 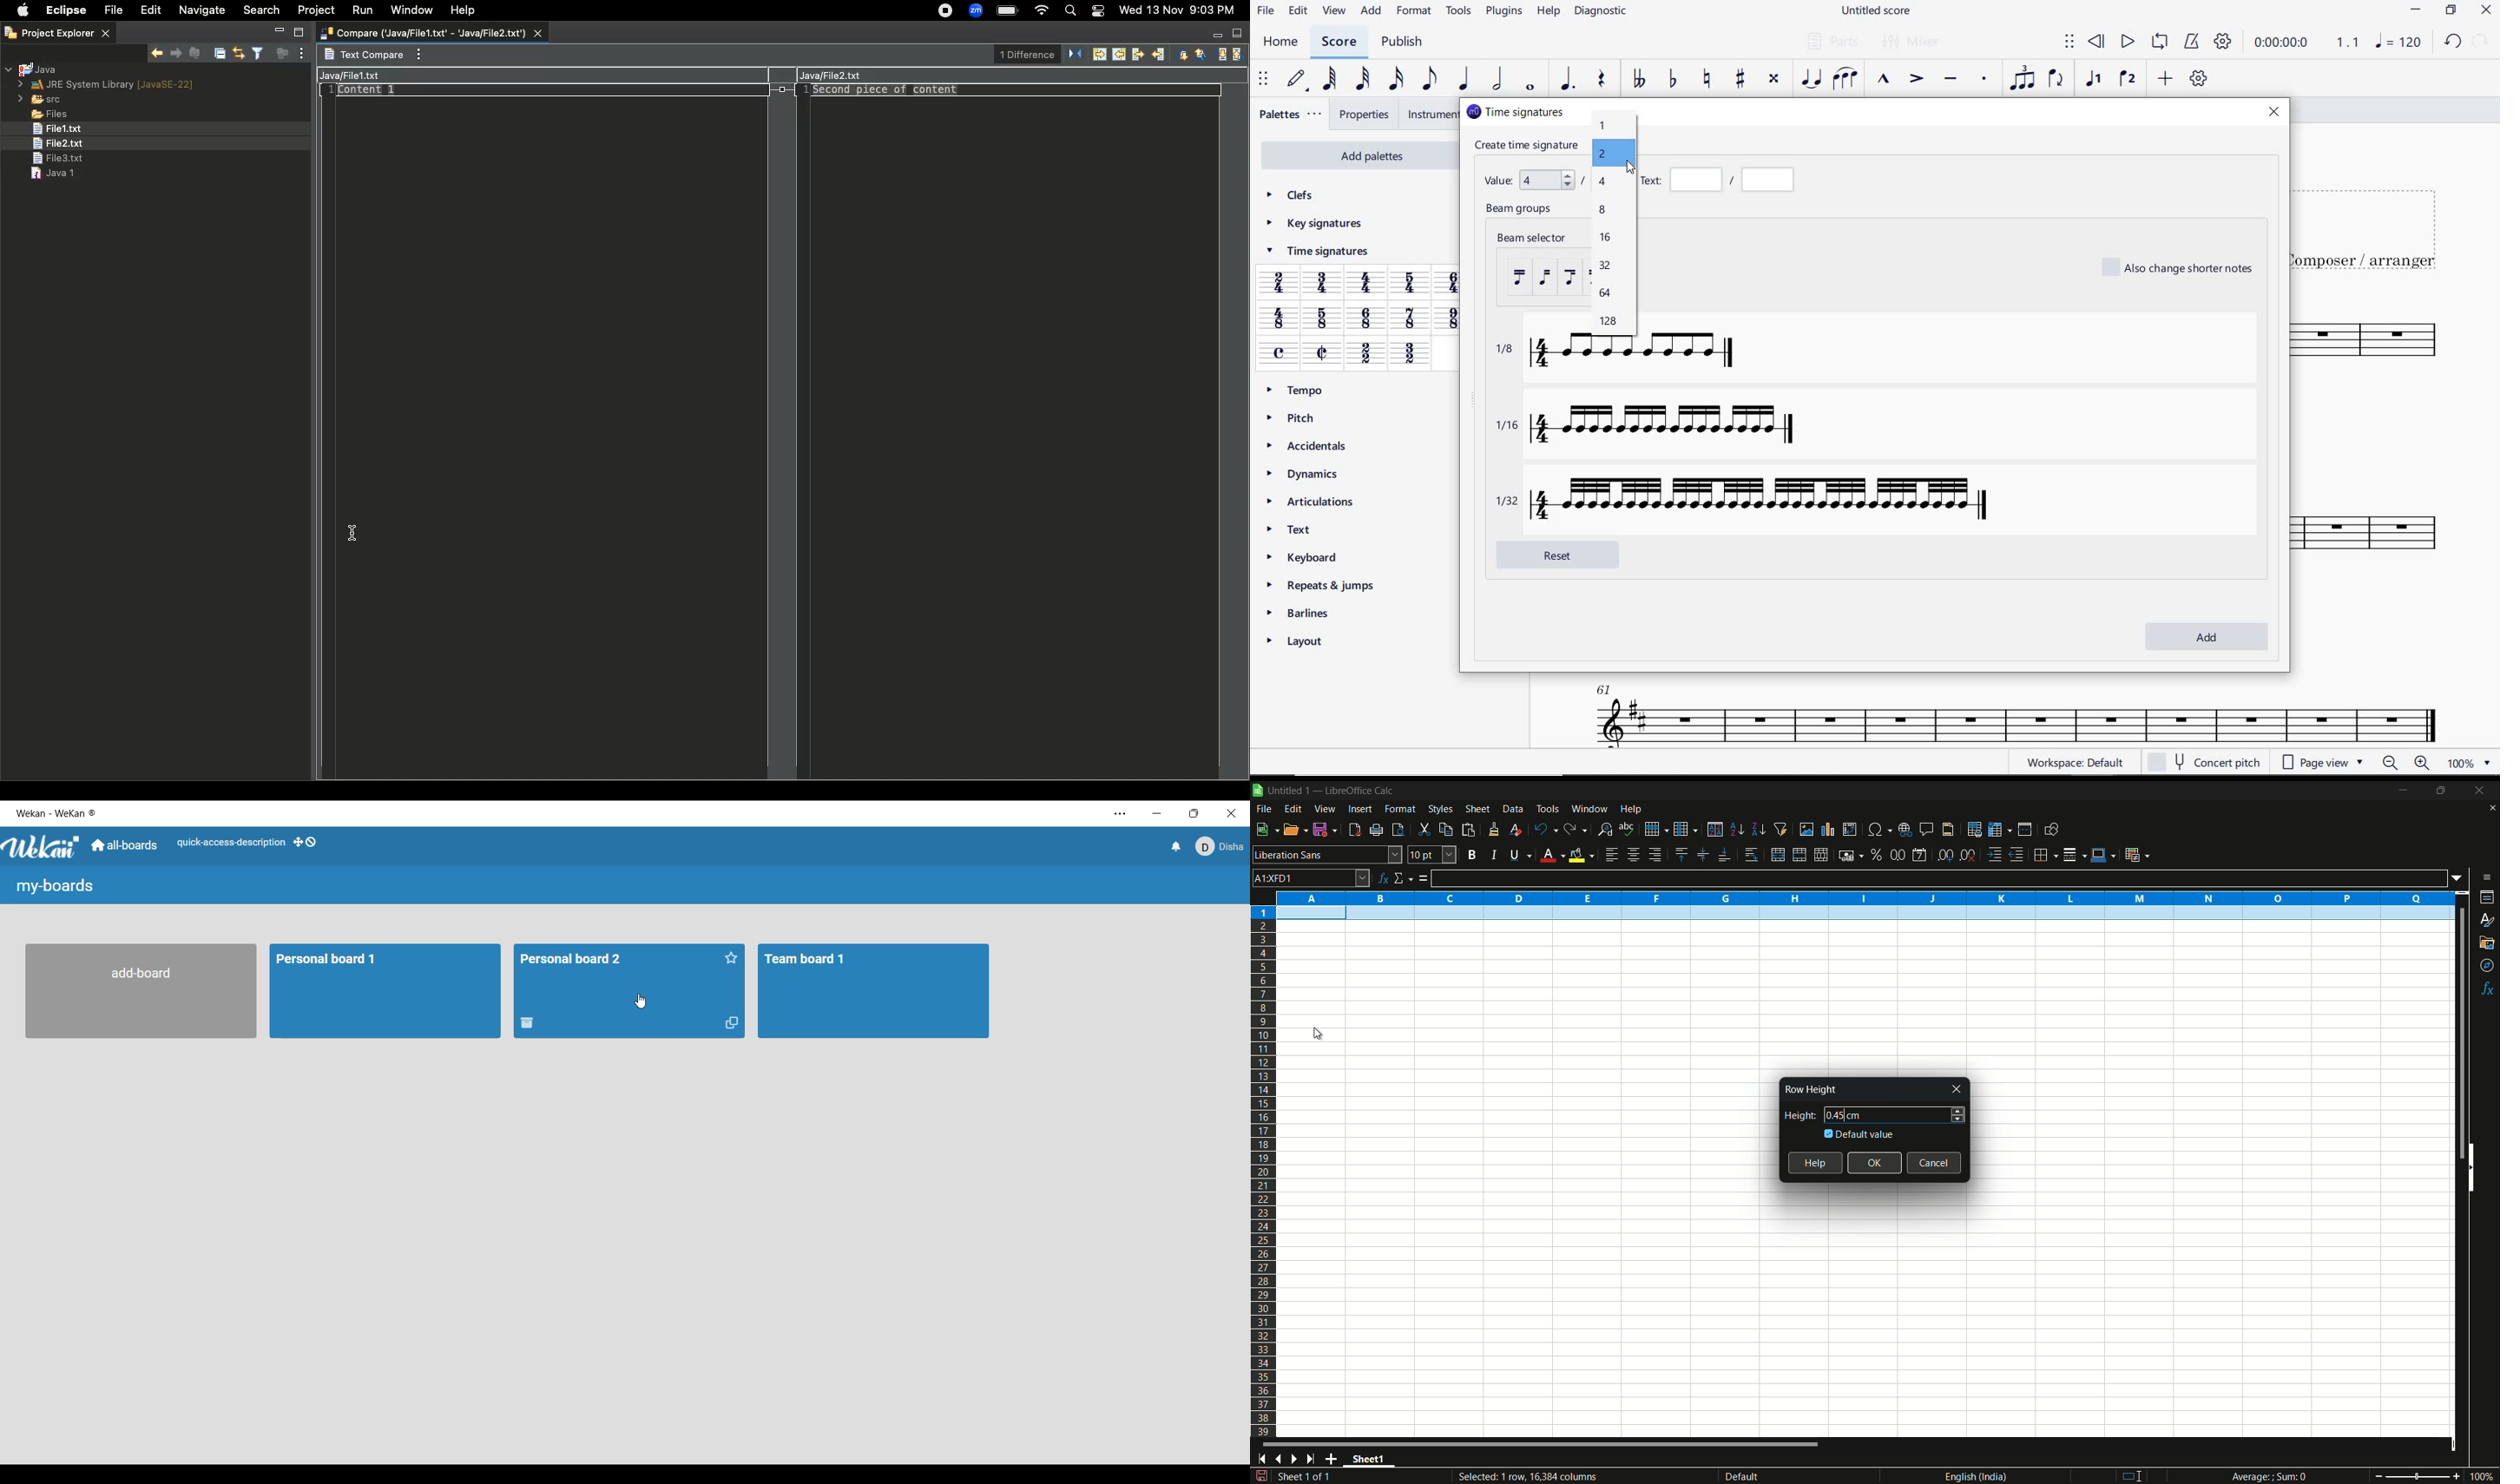 What do you see at coordinates (1277, 1459) in the screenshot?
I see `previous sheet` at bounding box center [1277, 1459].